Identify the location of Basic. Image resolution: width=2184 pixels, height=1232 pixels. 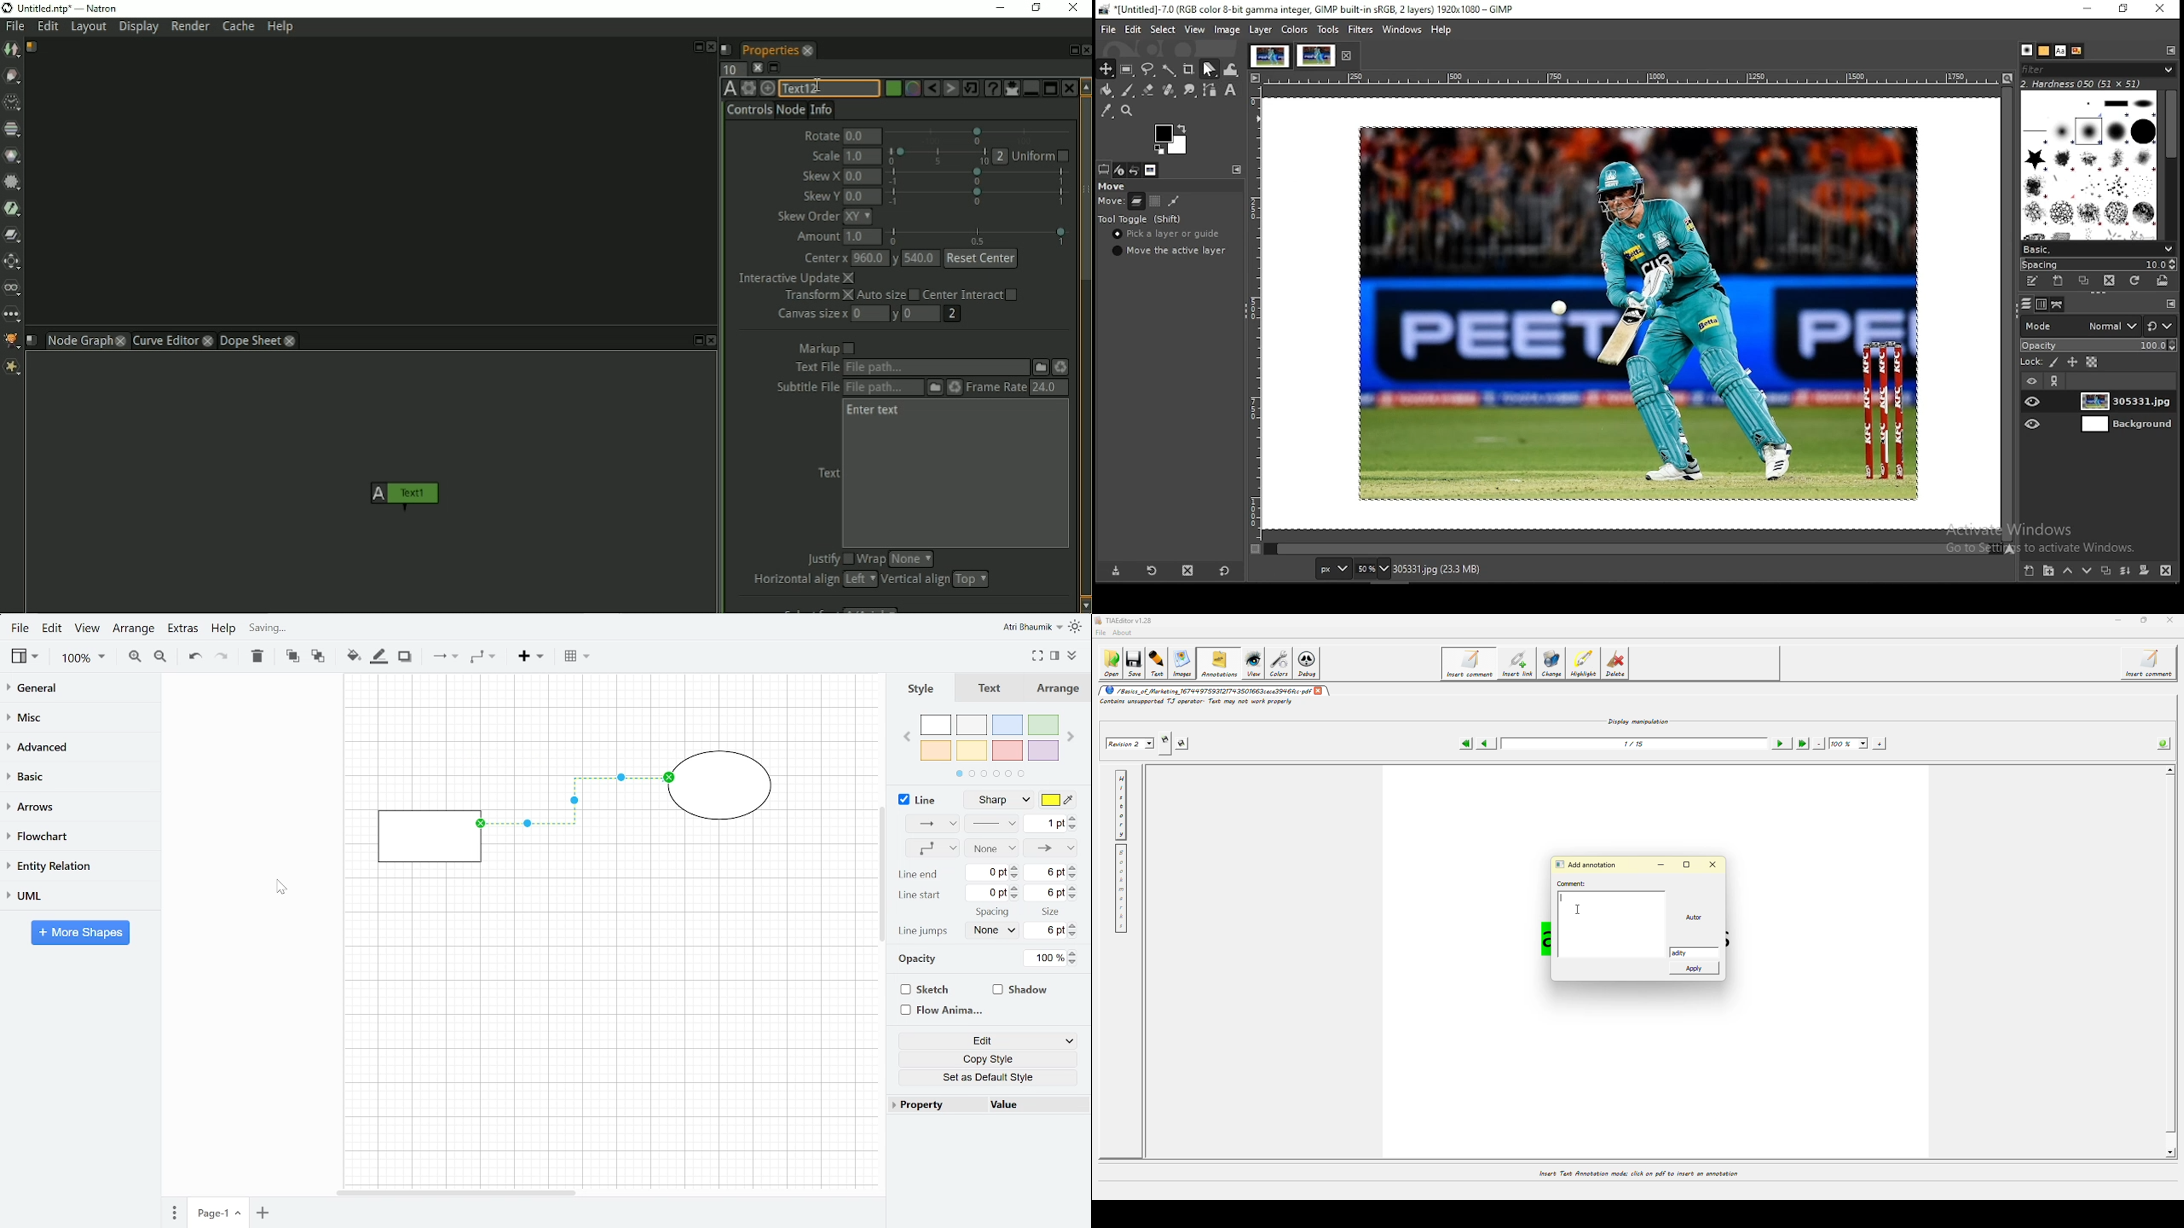
(79, 775).